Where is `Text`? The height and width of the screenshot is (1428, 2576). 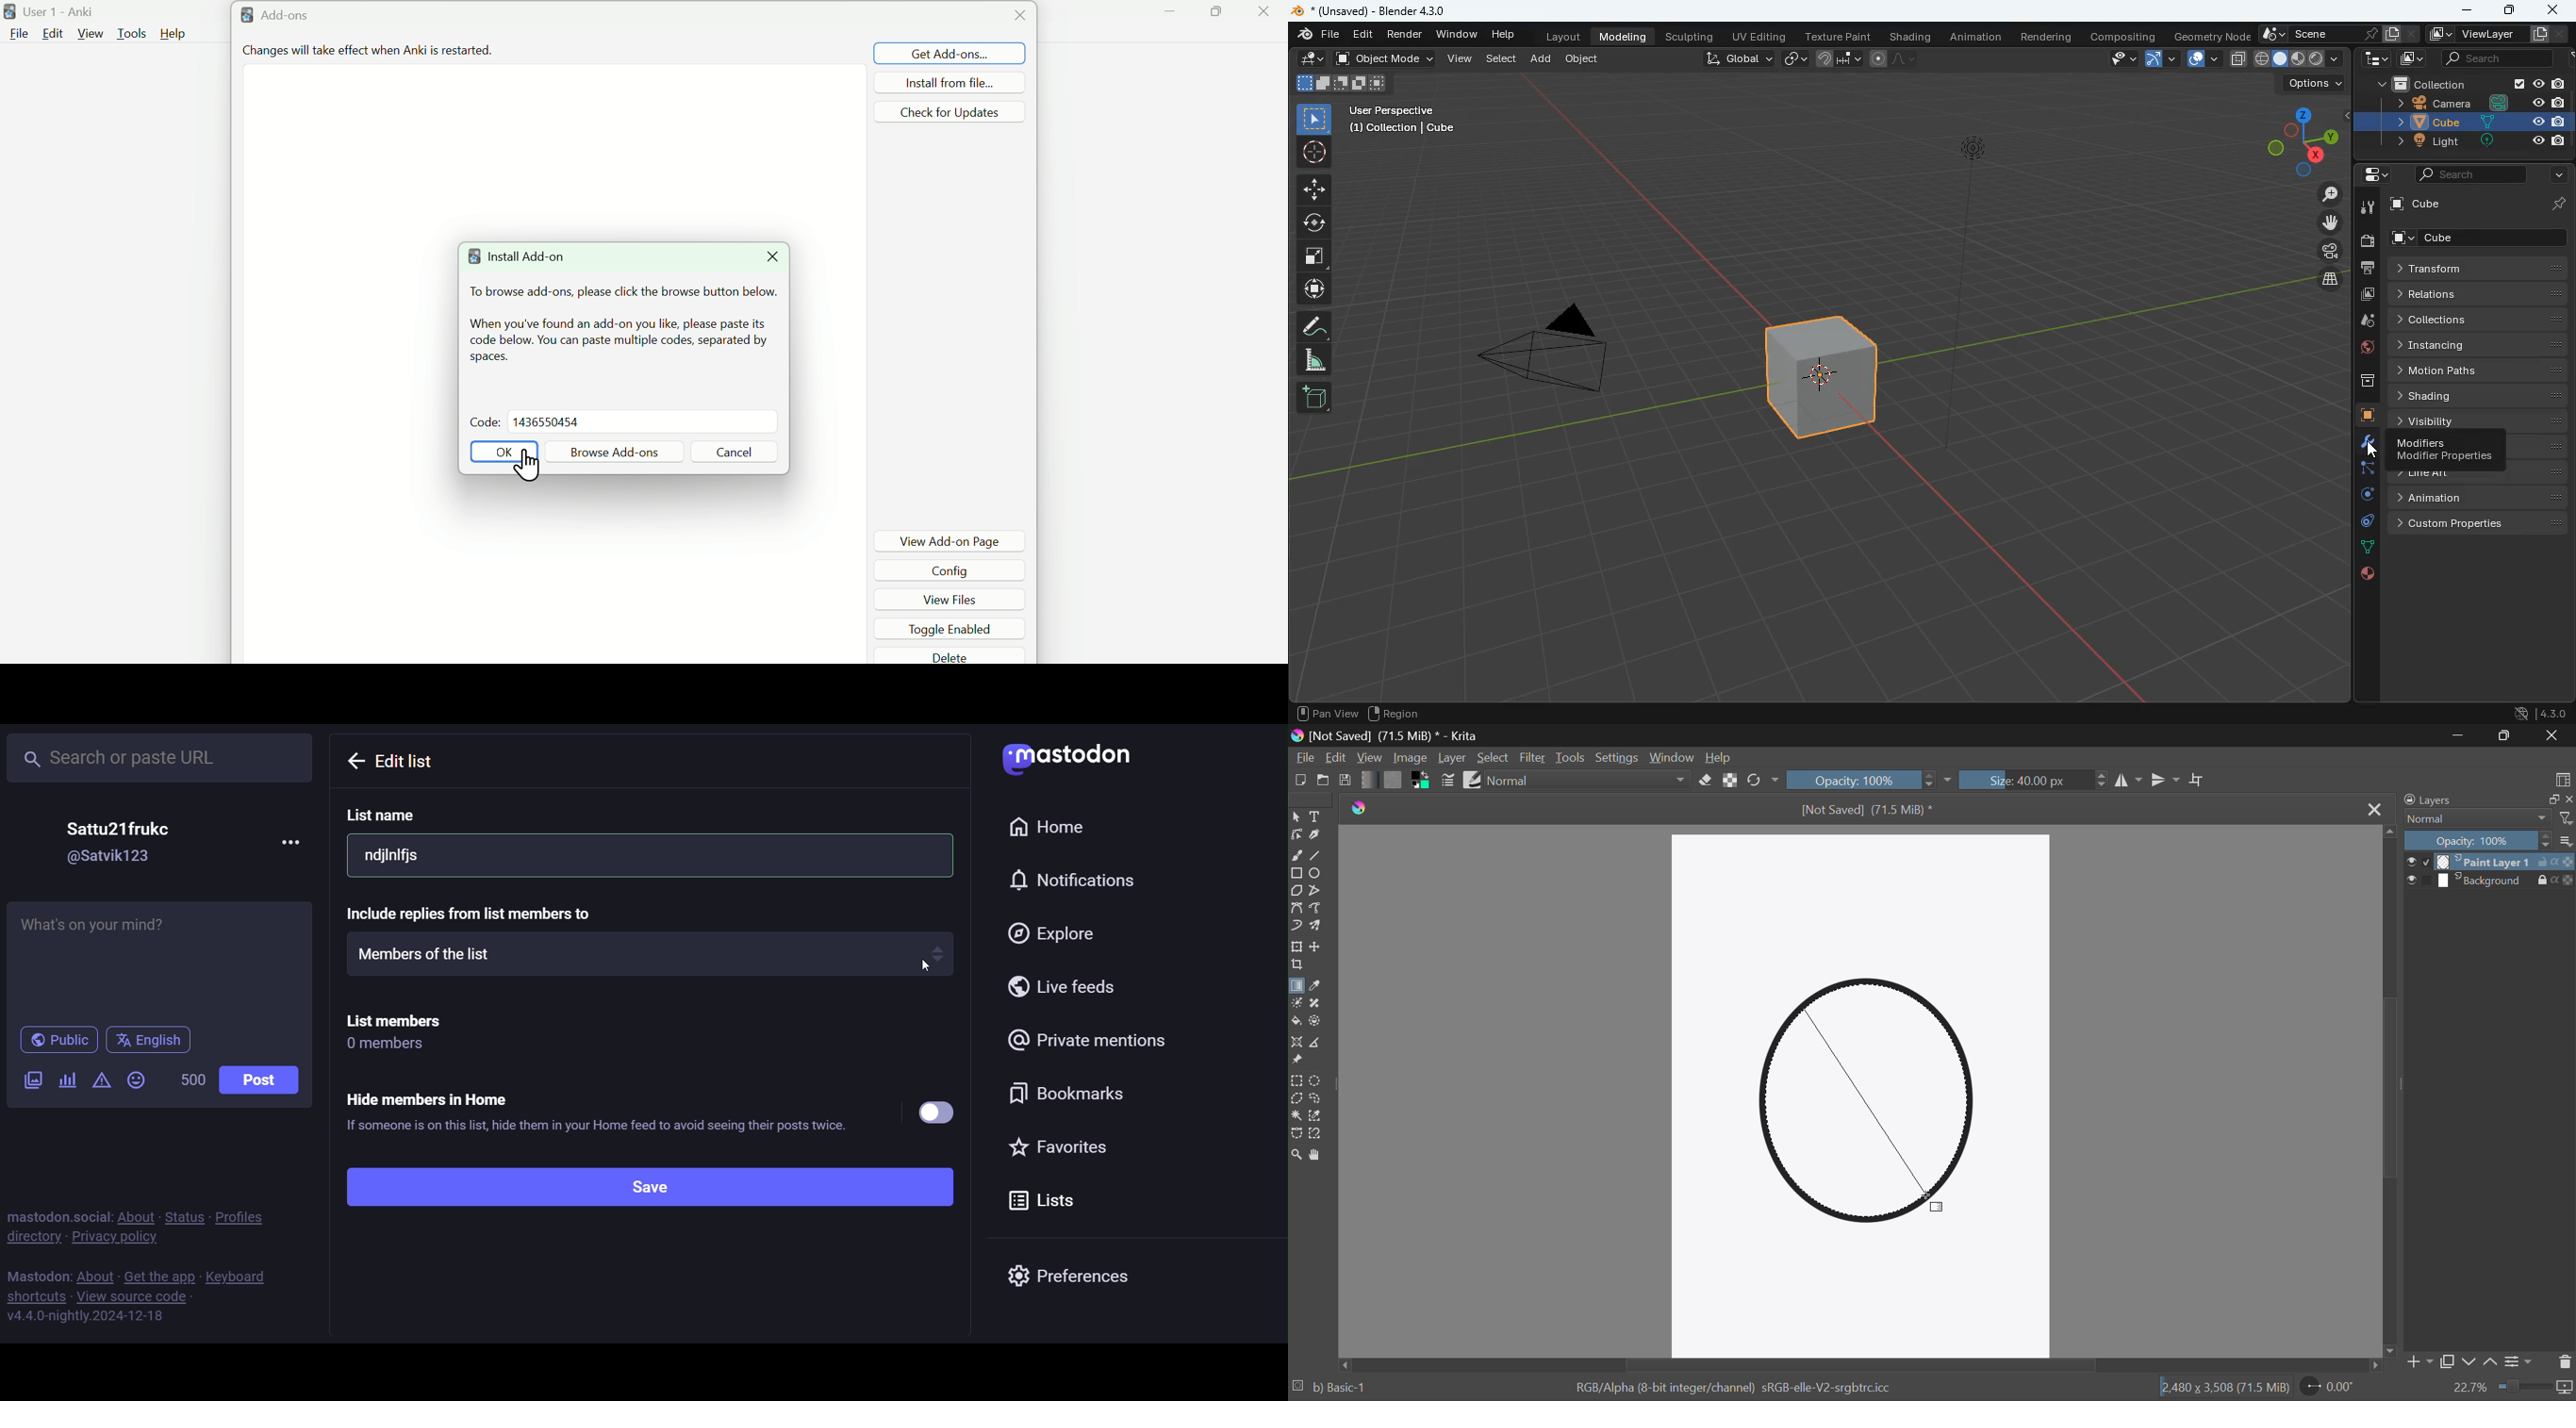 Text is located at coordinates (1318, 817).